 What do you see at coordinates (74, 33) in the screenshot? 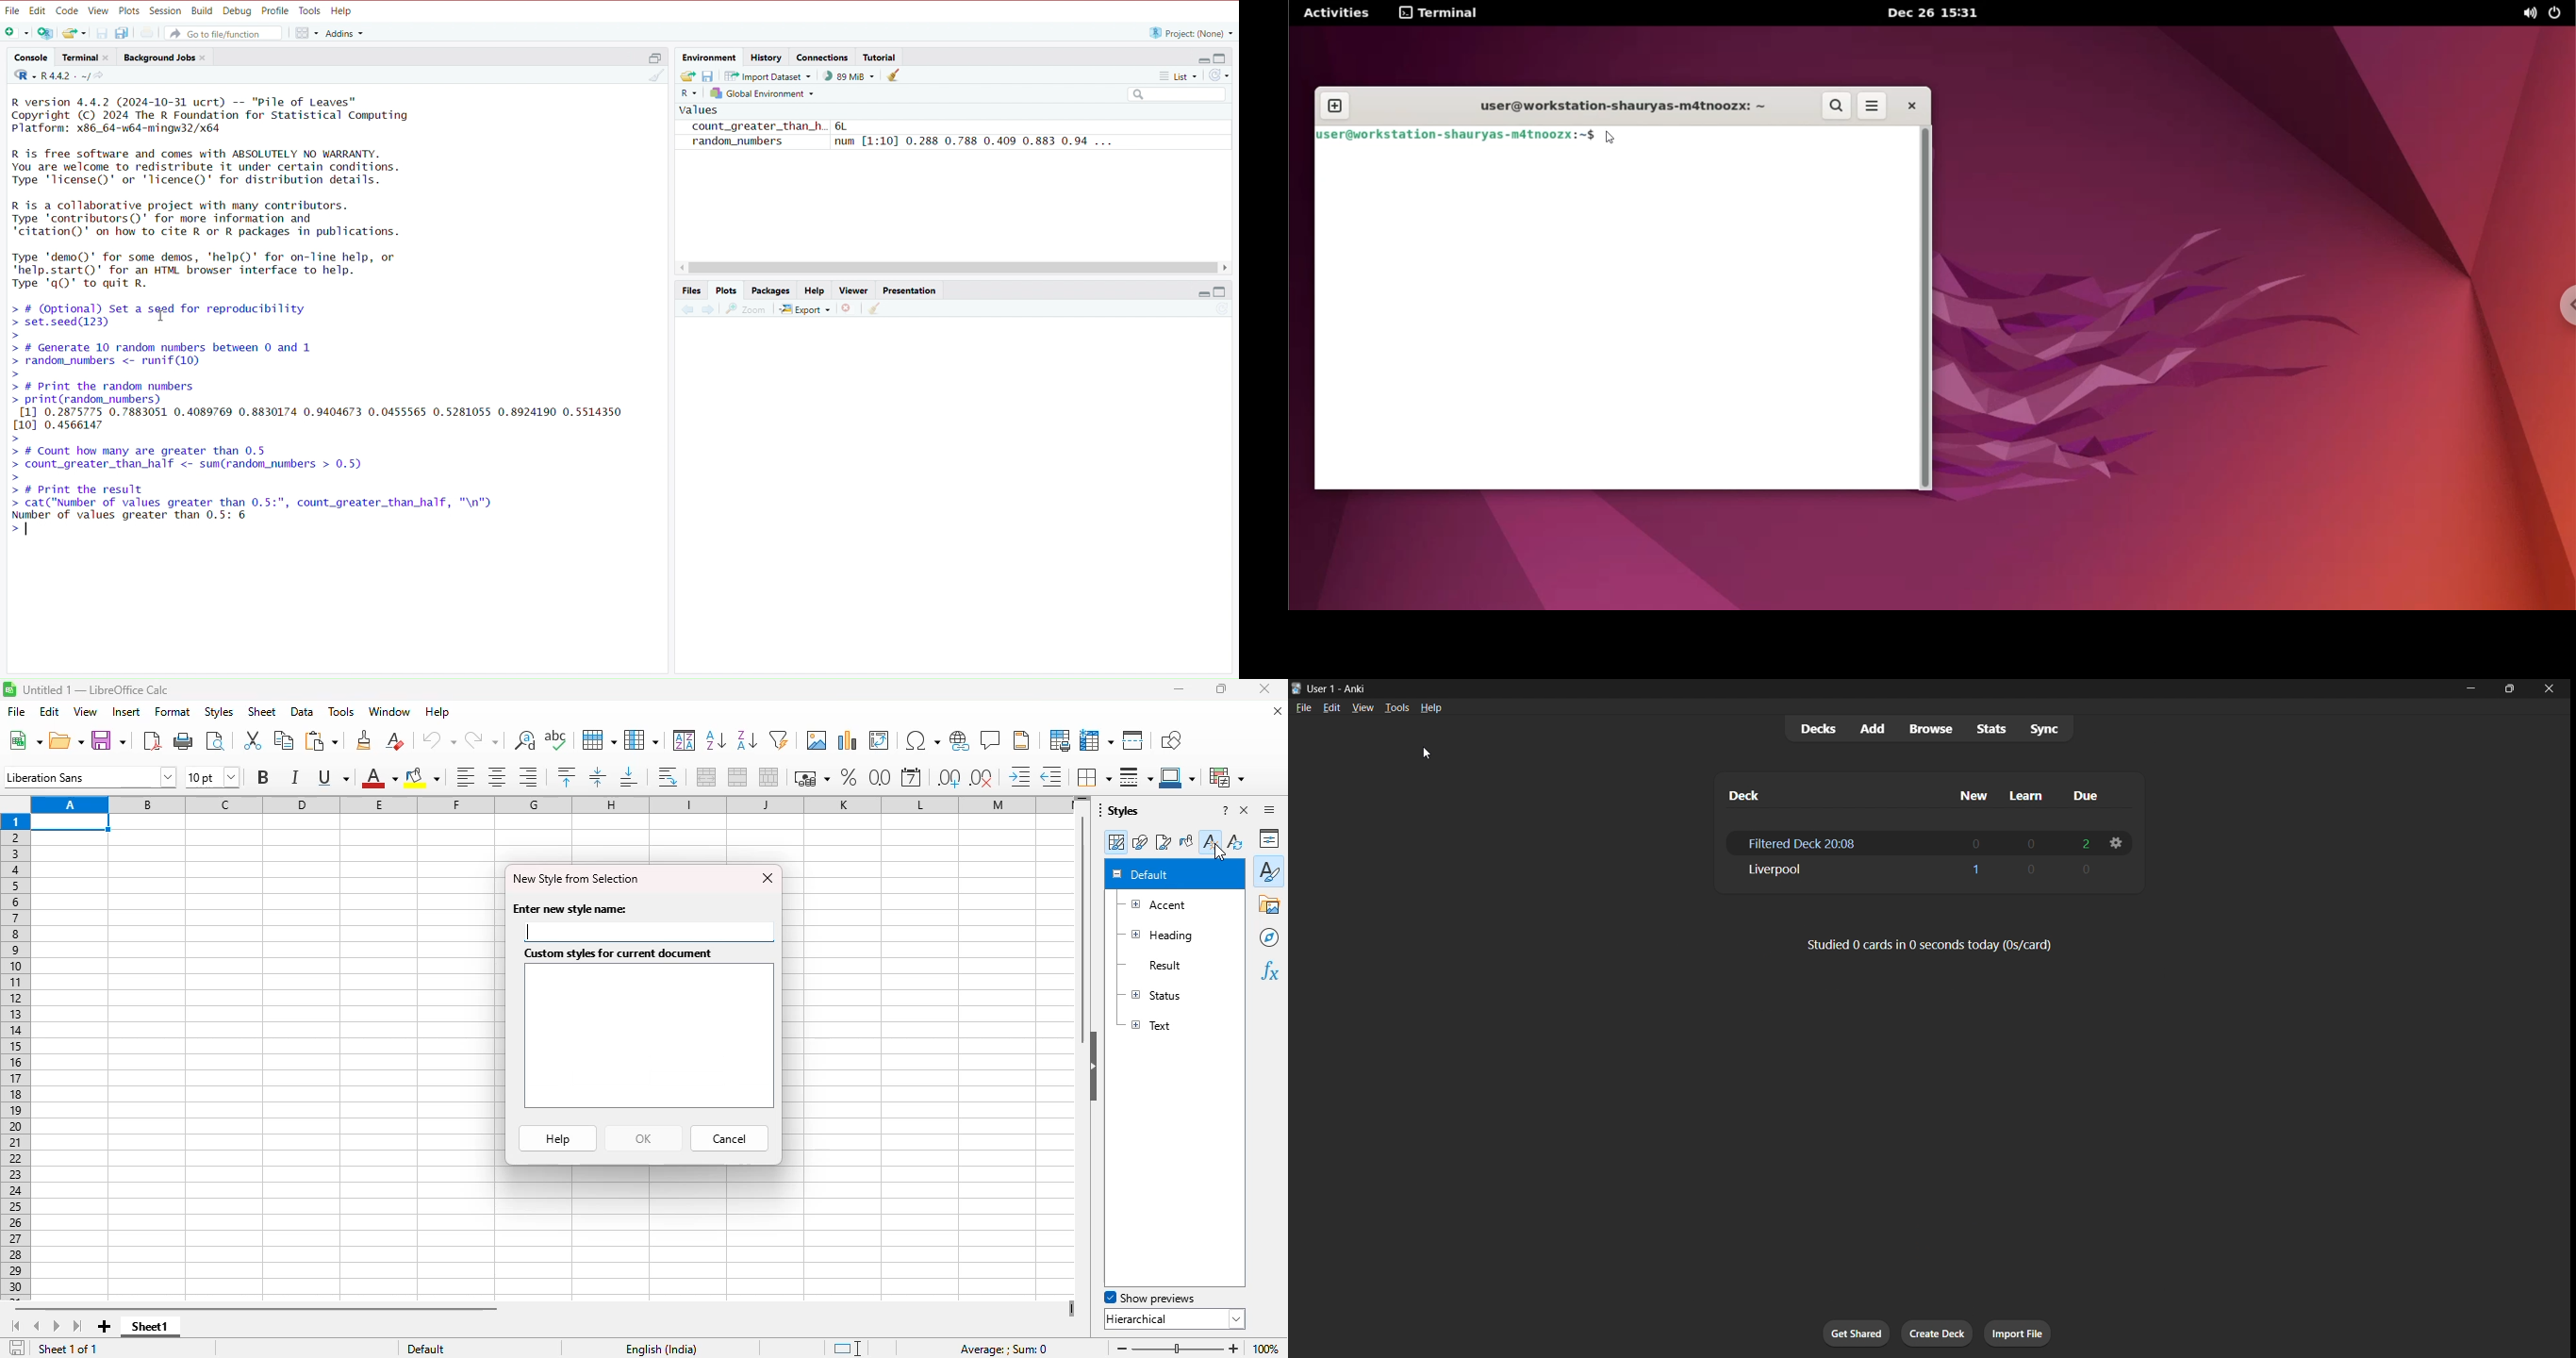
I see `Open existing file` at bounding box center [74, 33].